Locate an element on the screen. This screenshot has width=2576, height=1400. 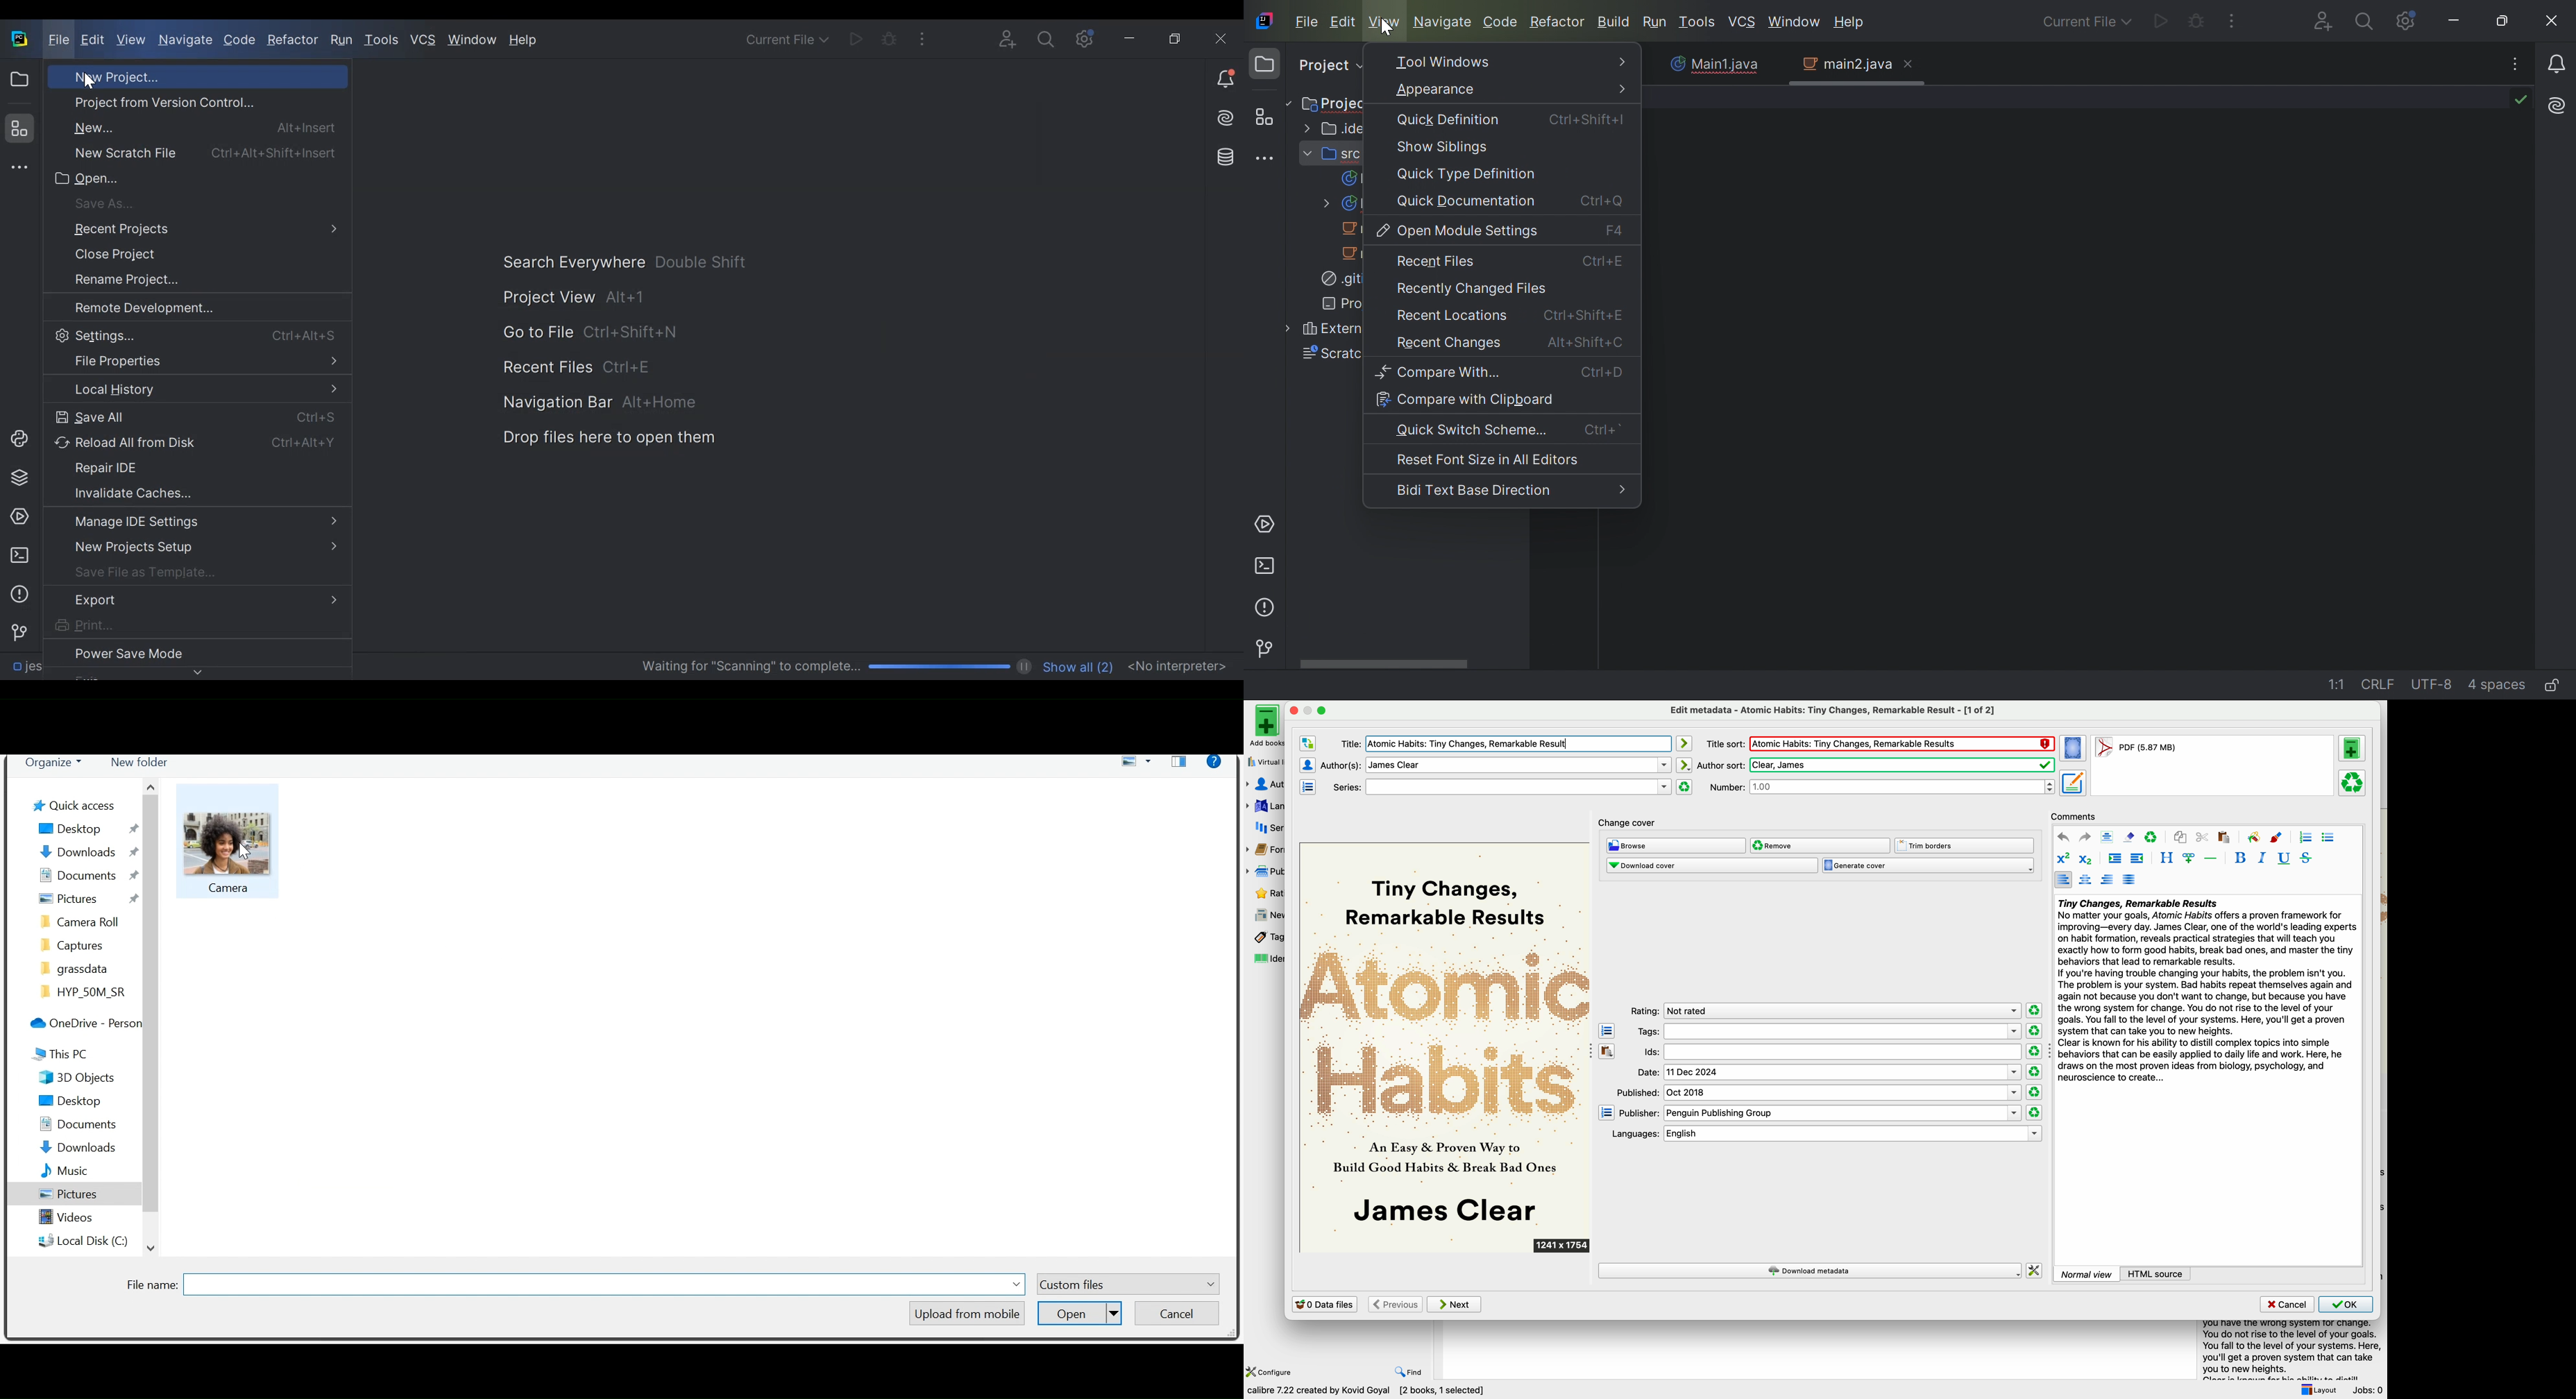
Show your preview pane is located at coordinates (1176, 763).